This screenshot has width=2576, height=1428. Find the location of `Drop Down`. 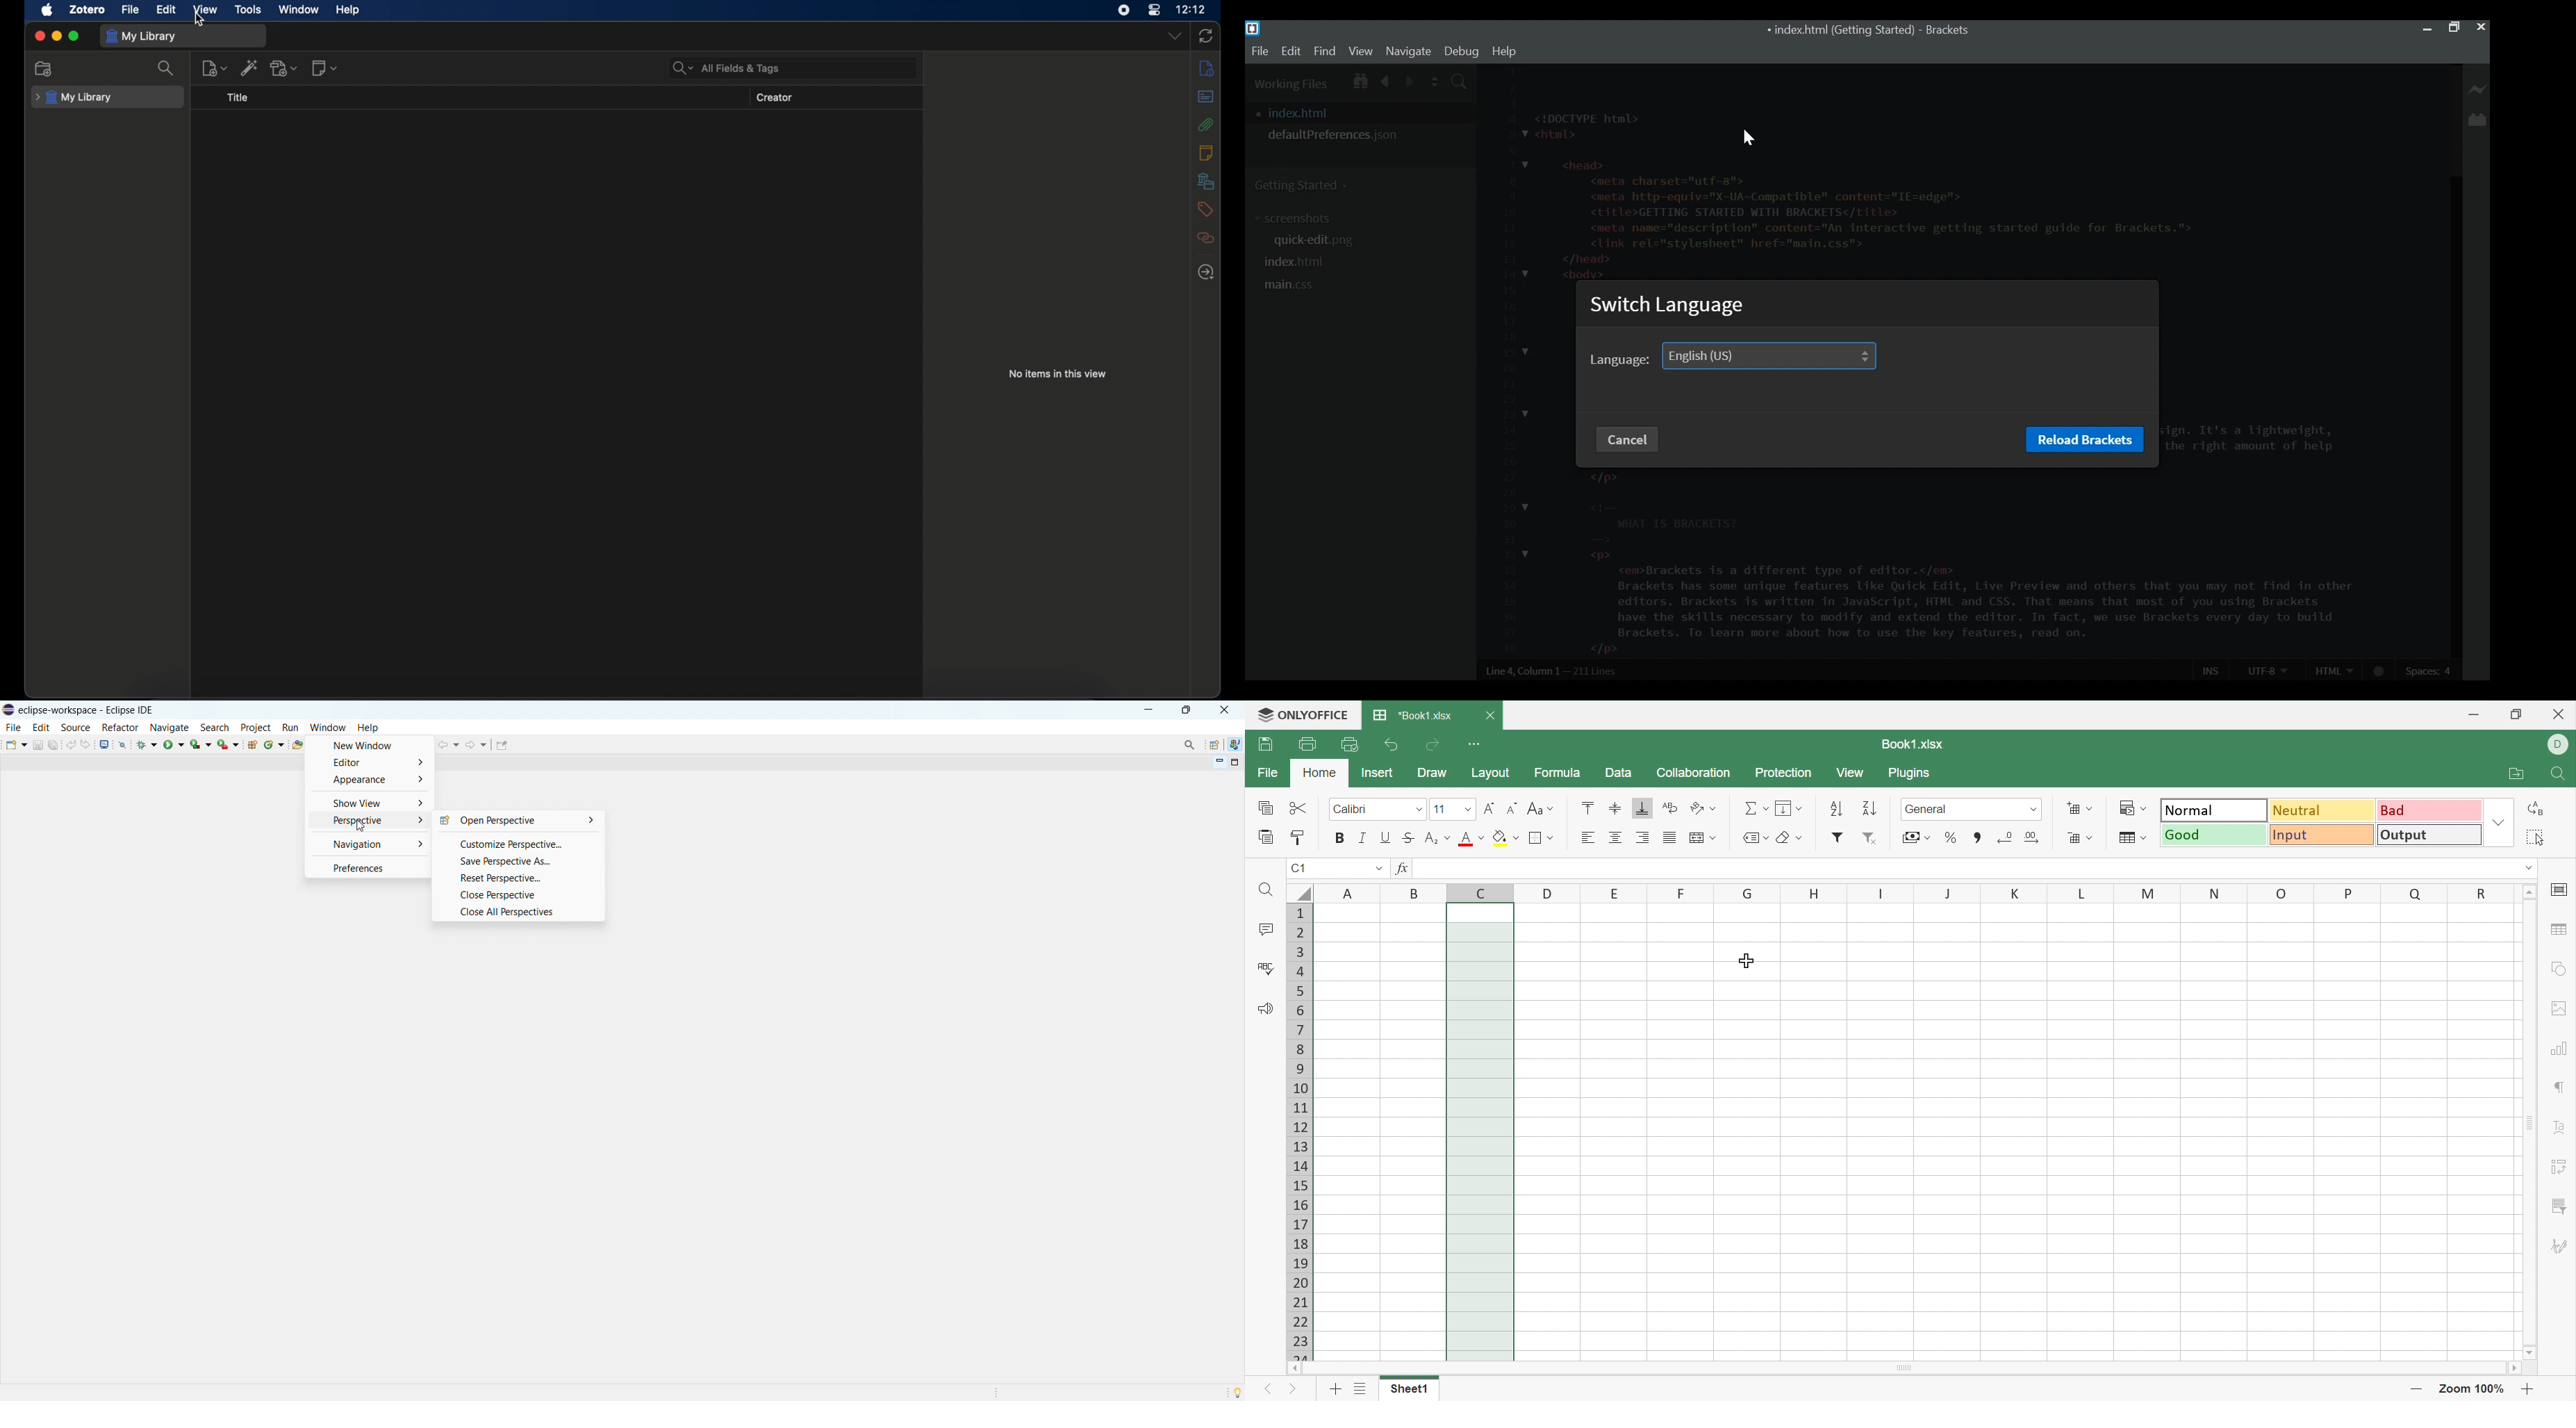

Drop Down is located at coordinates (1549, 809).